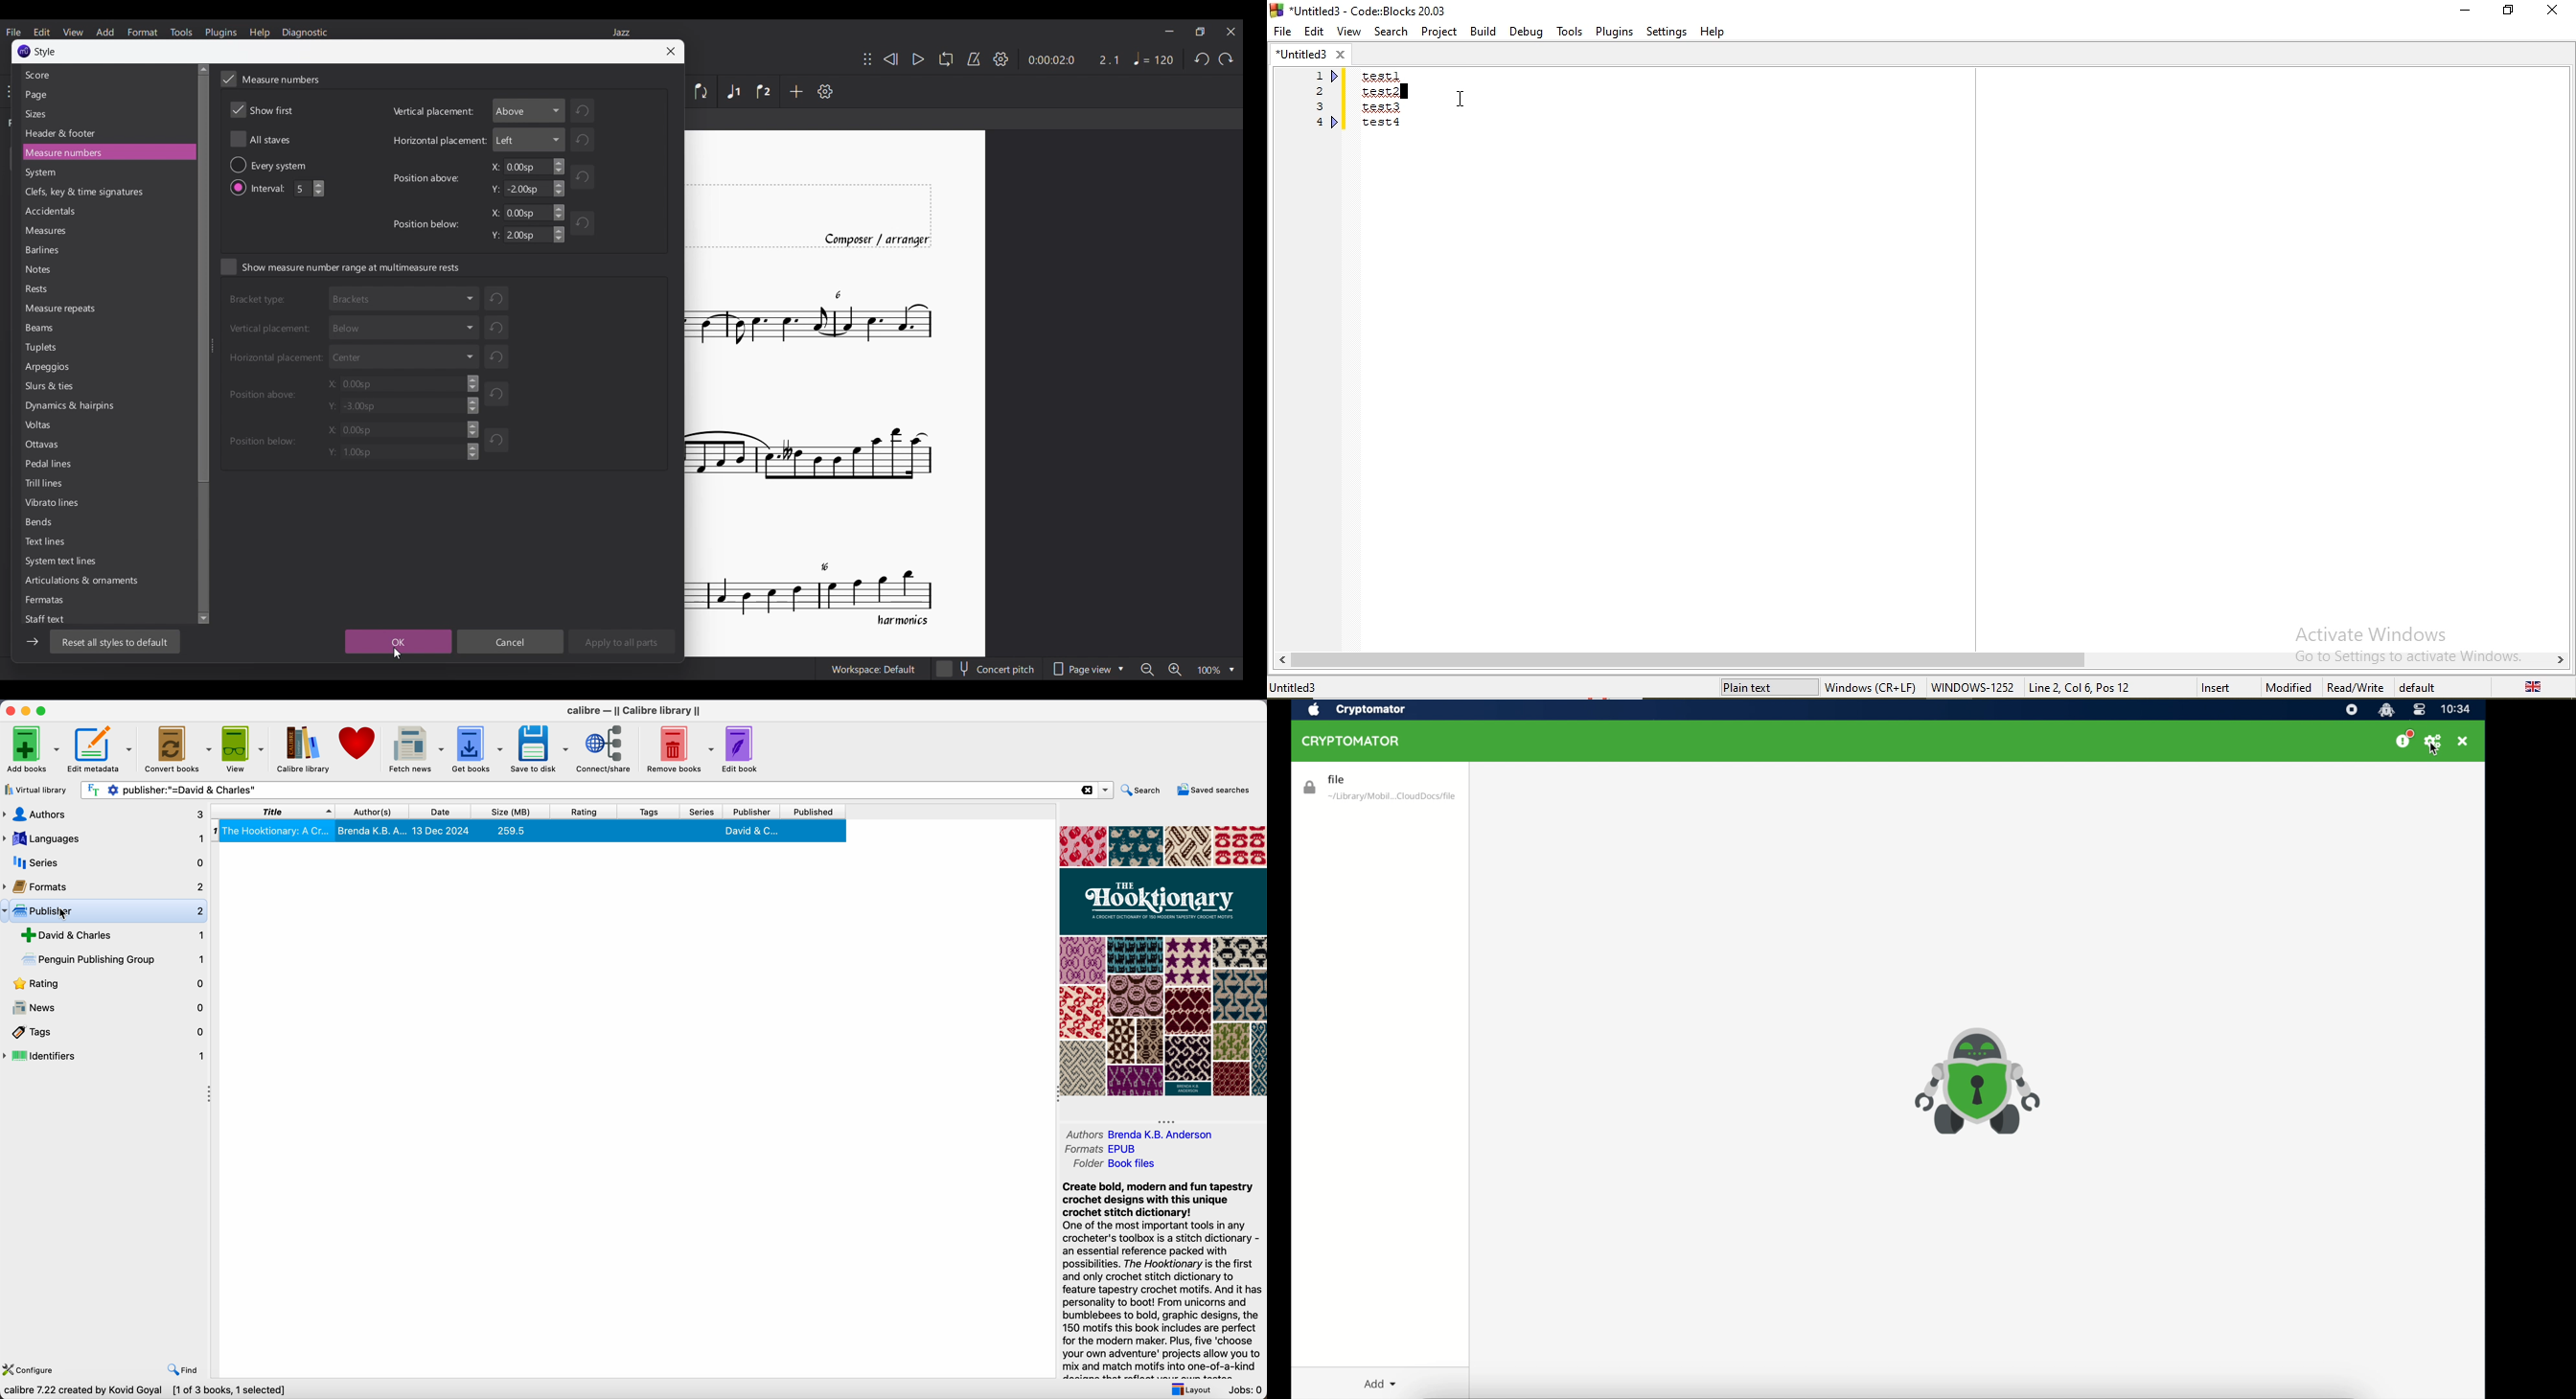  What do you see at coordinates (310, 188) in the screenshot?
I see `Input respective number` at bounding box center [310, 188].